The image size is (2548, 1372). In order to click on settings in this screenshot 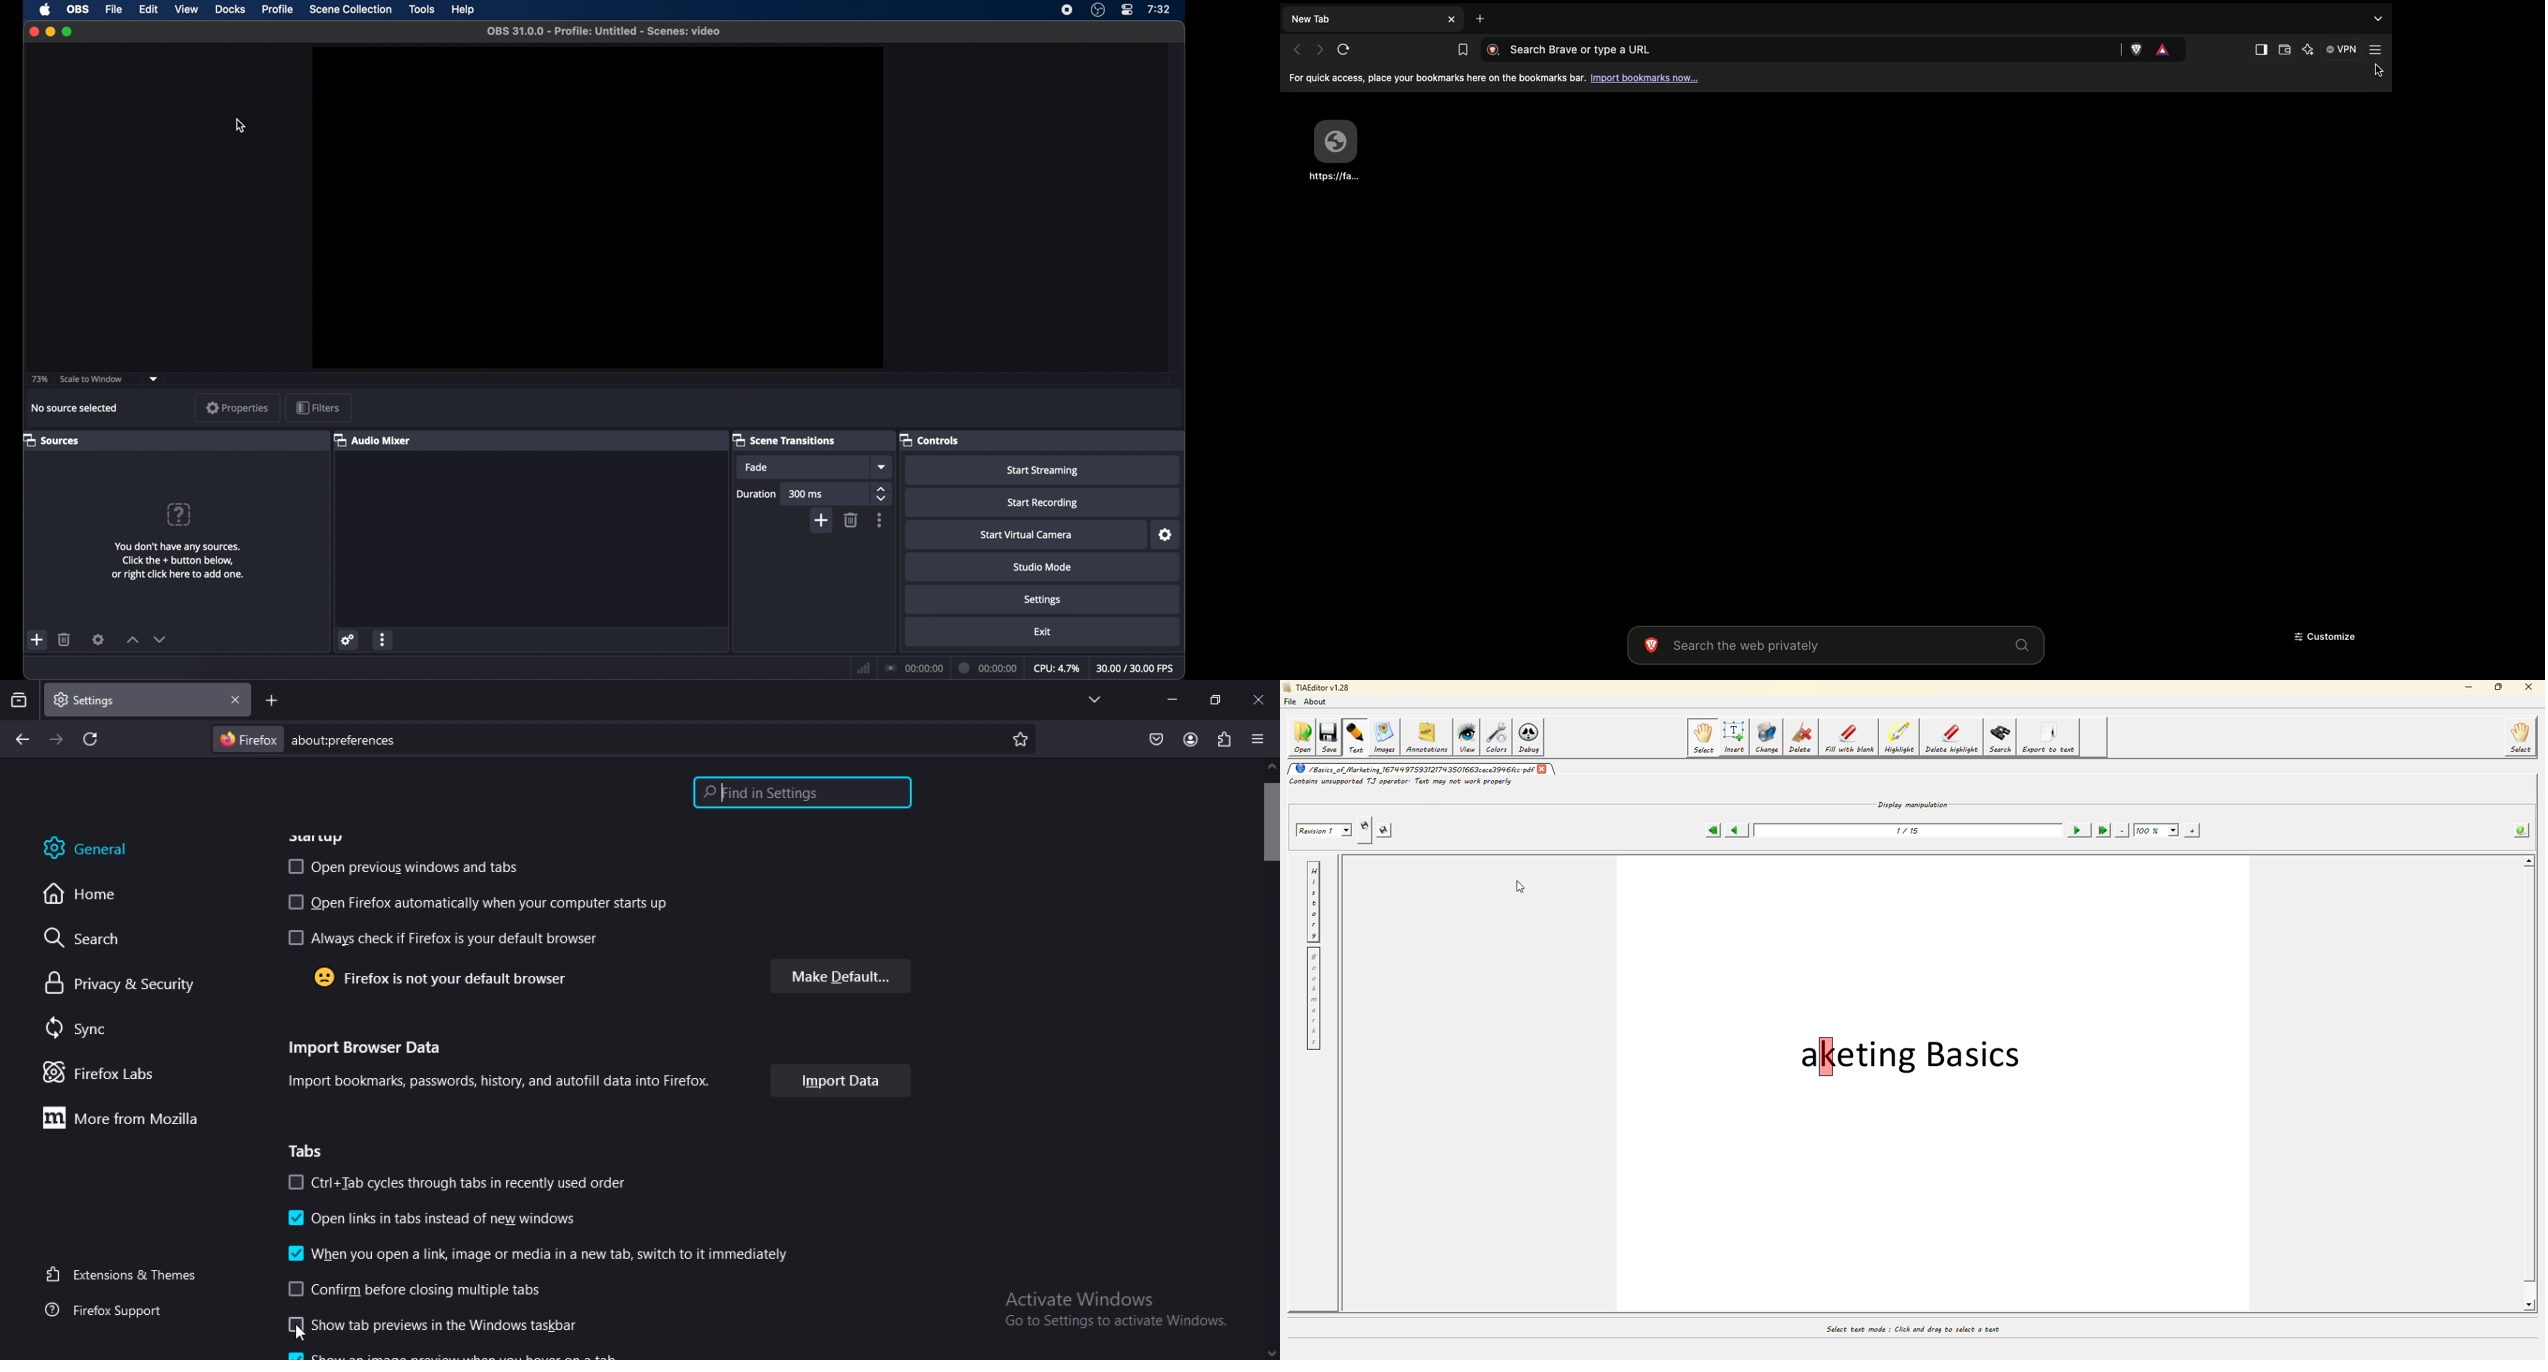, I will do `click(1166, 535)`.